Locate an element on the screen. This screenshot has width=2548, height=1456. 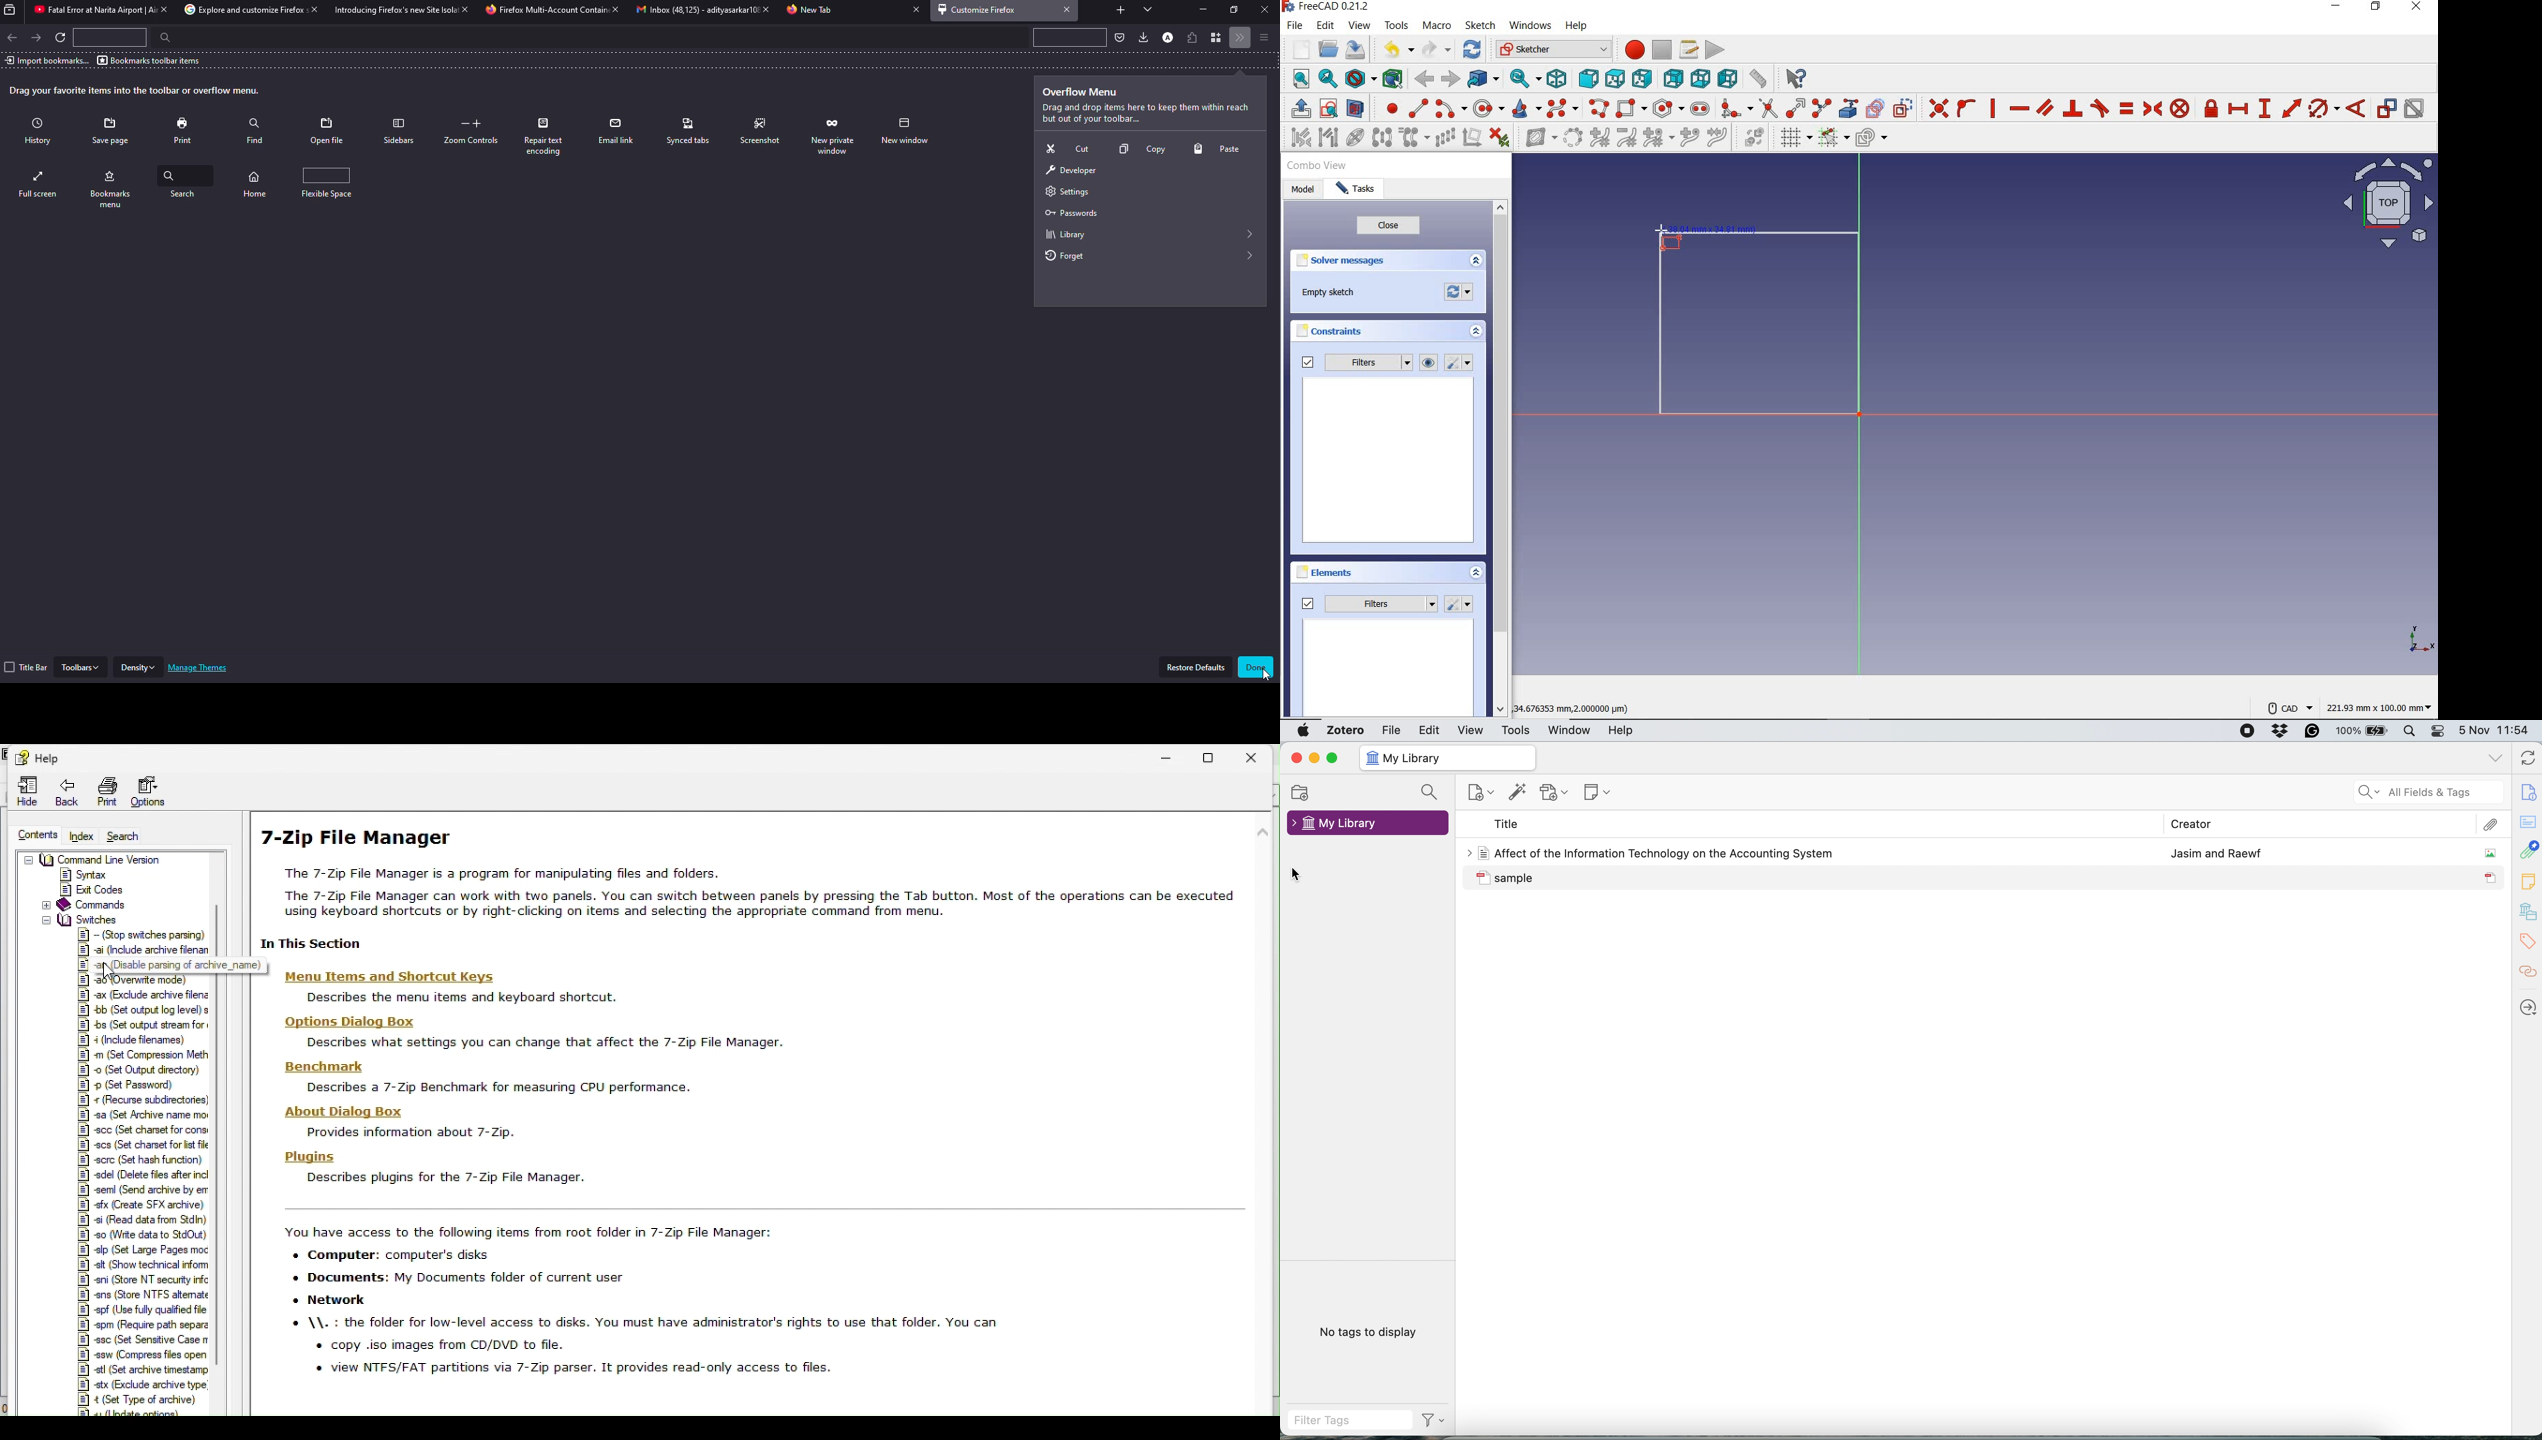
manage themes is located at coordinates (199, 668).